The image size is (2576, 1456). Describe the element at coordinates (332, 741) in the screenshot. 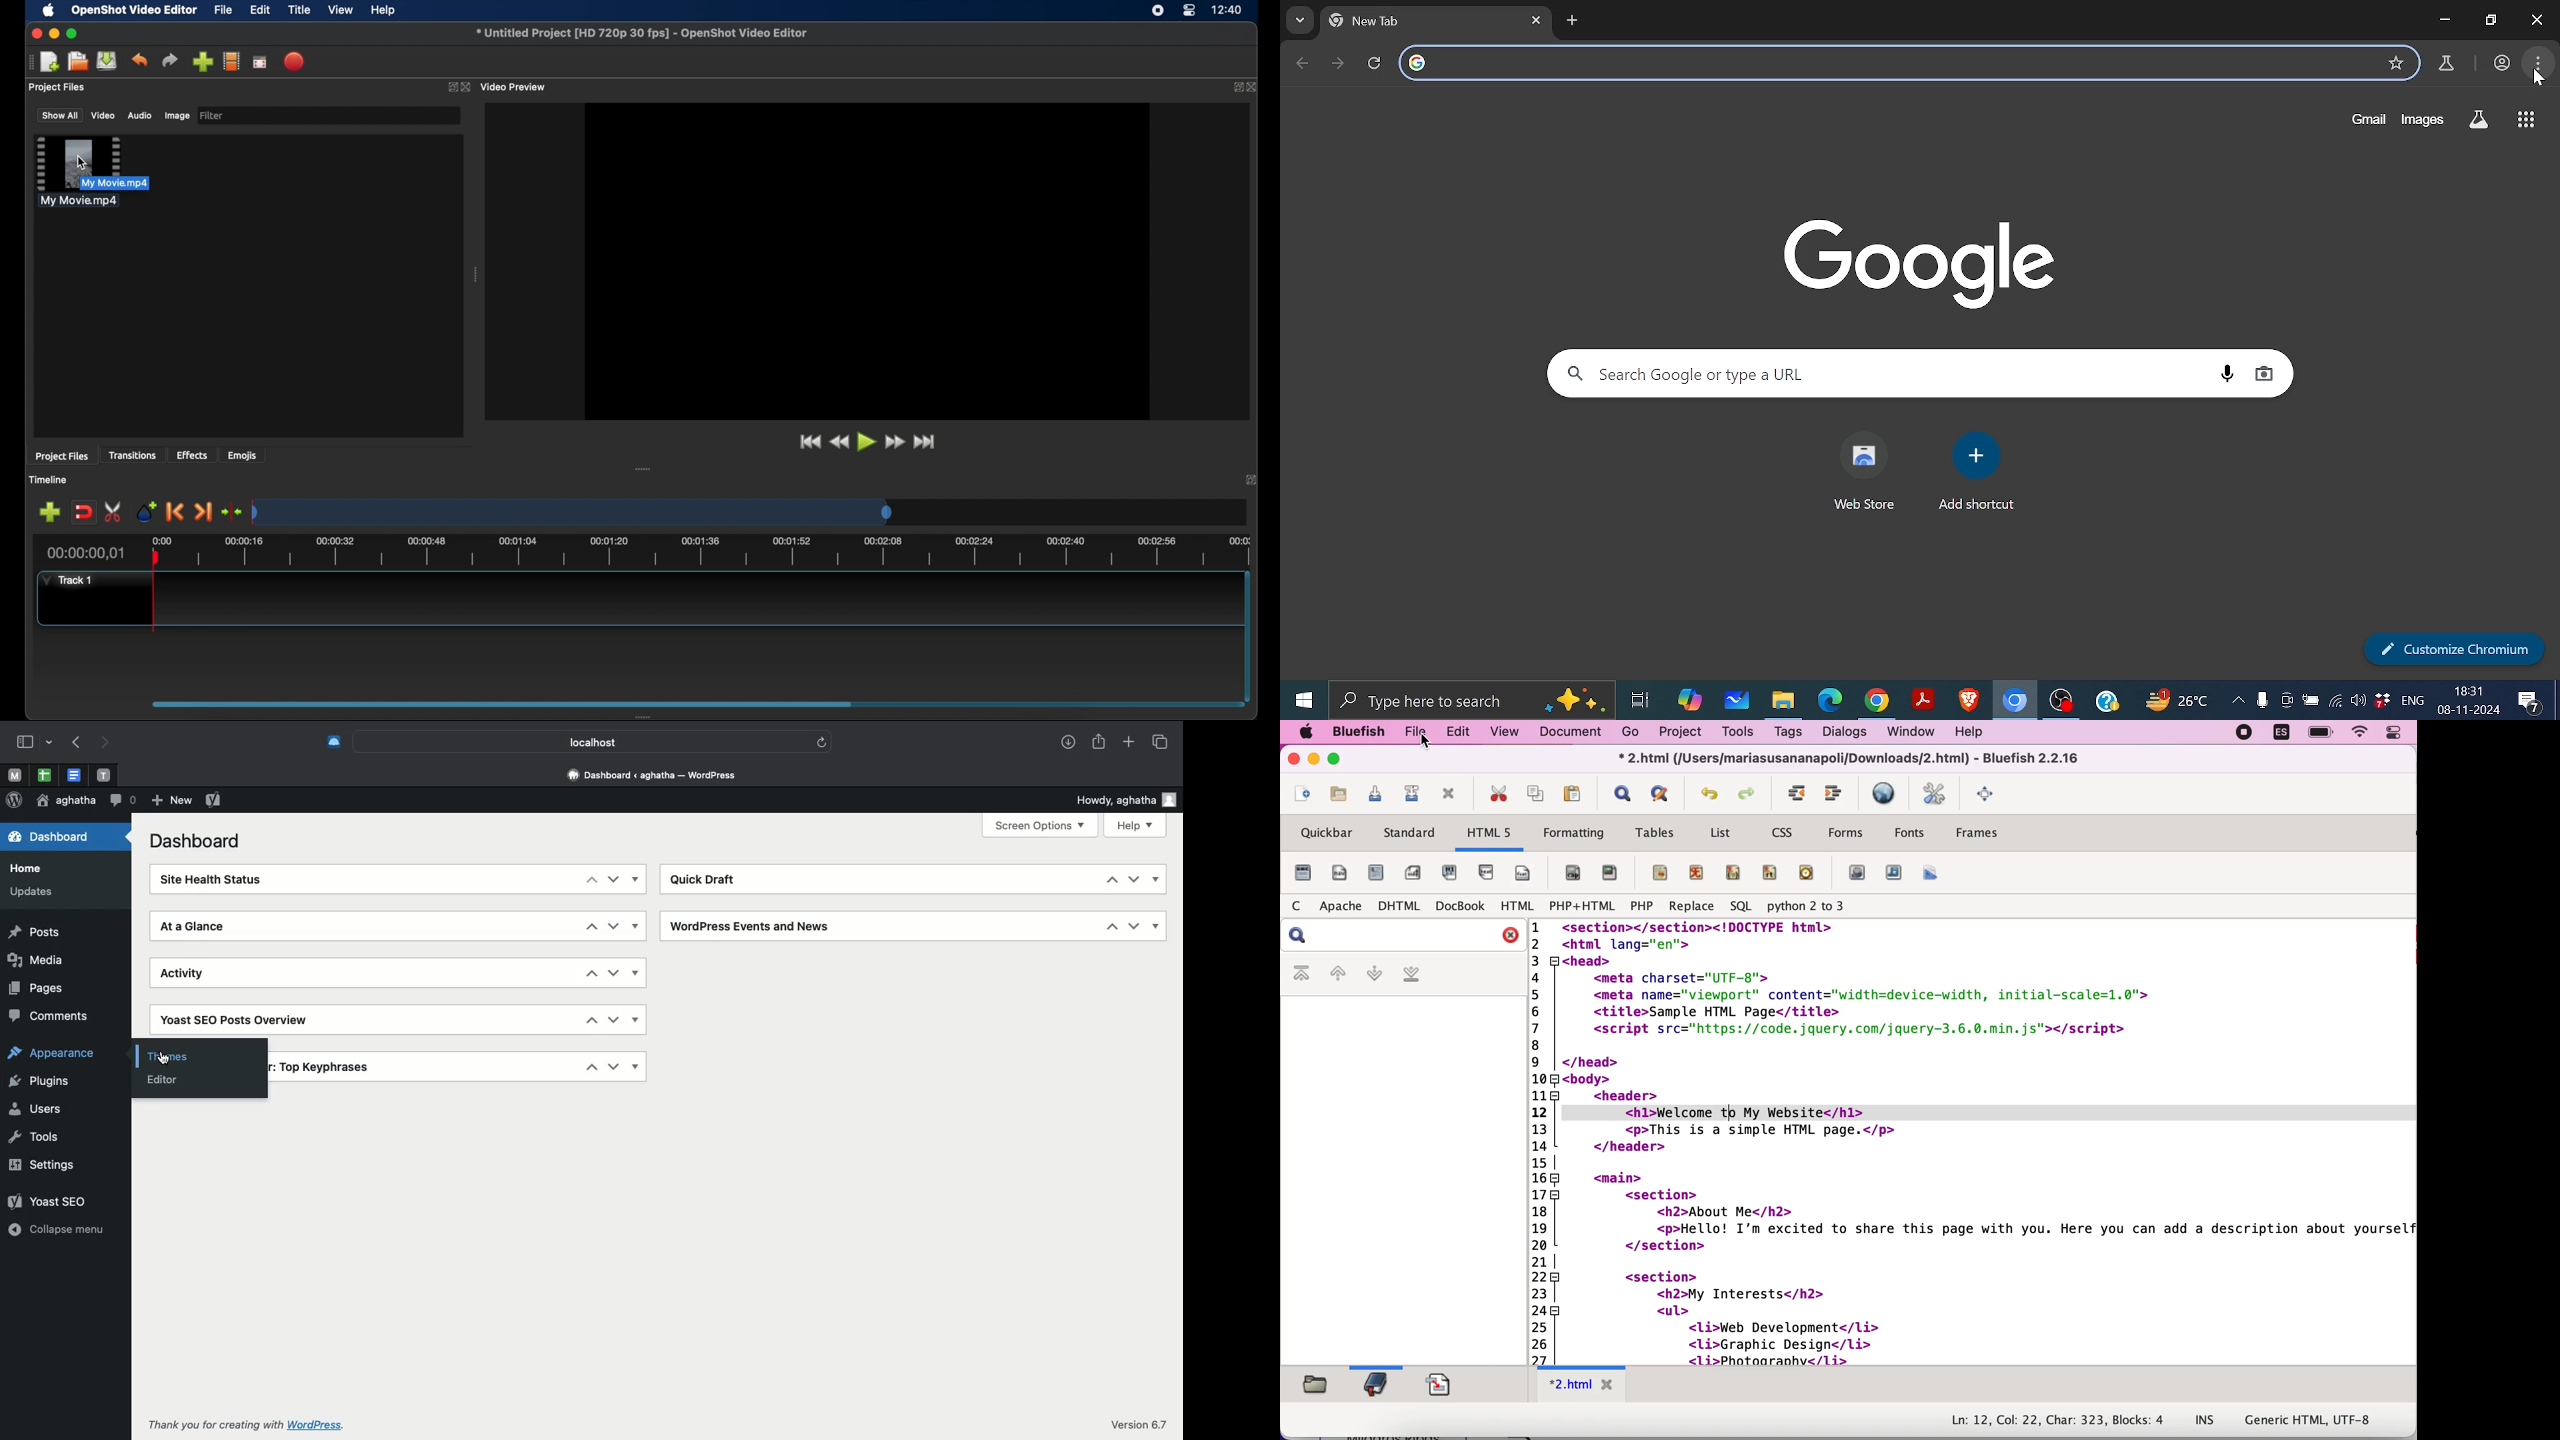

I see `Extensions` at that location.